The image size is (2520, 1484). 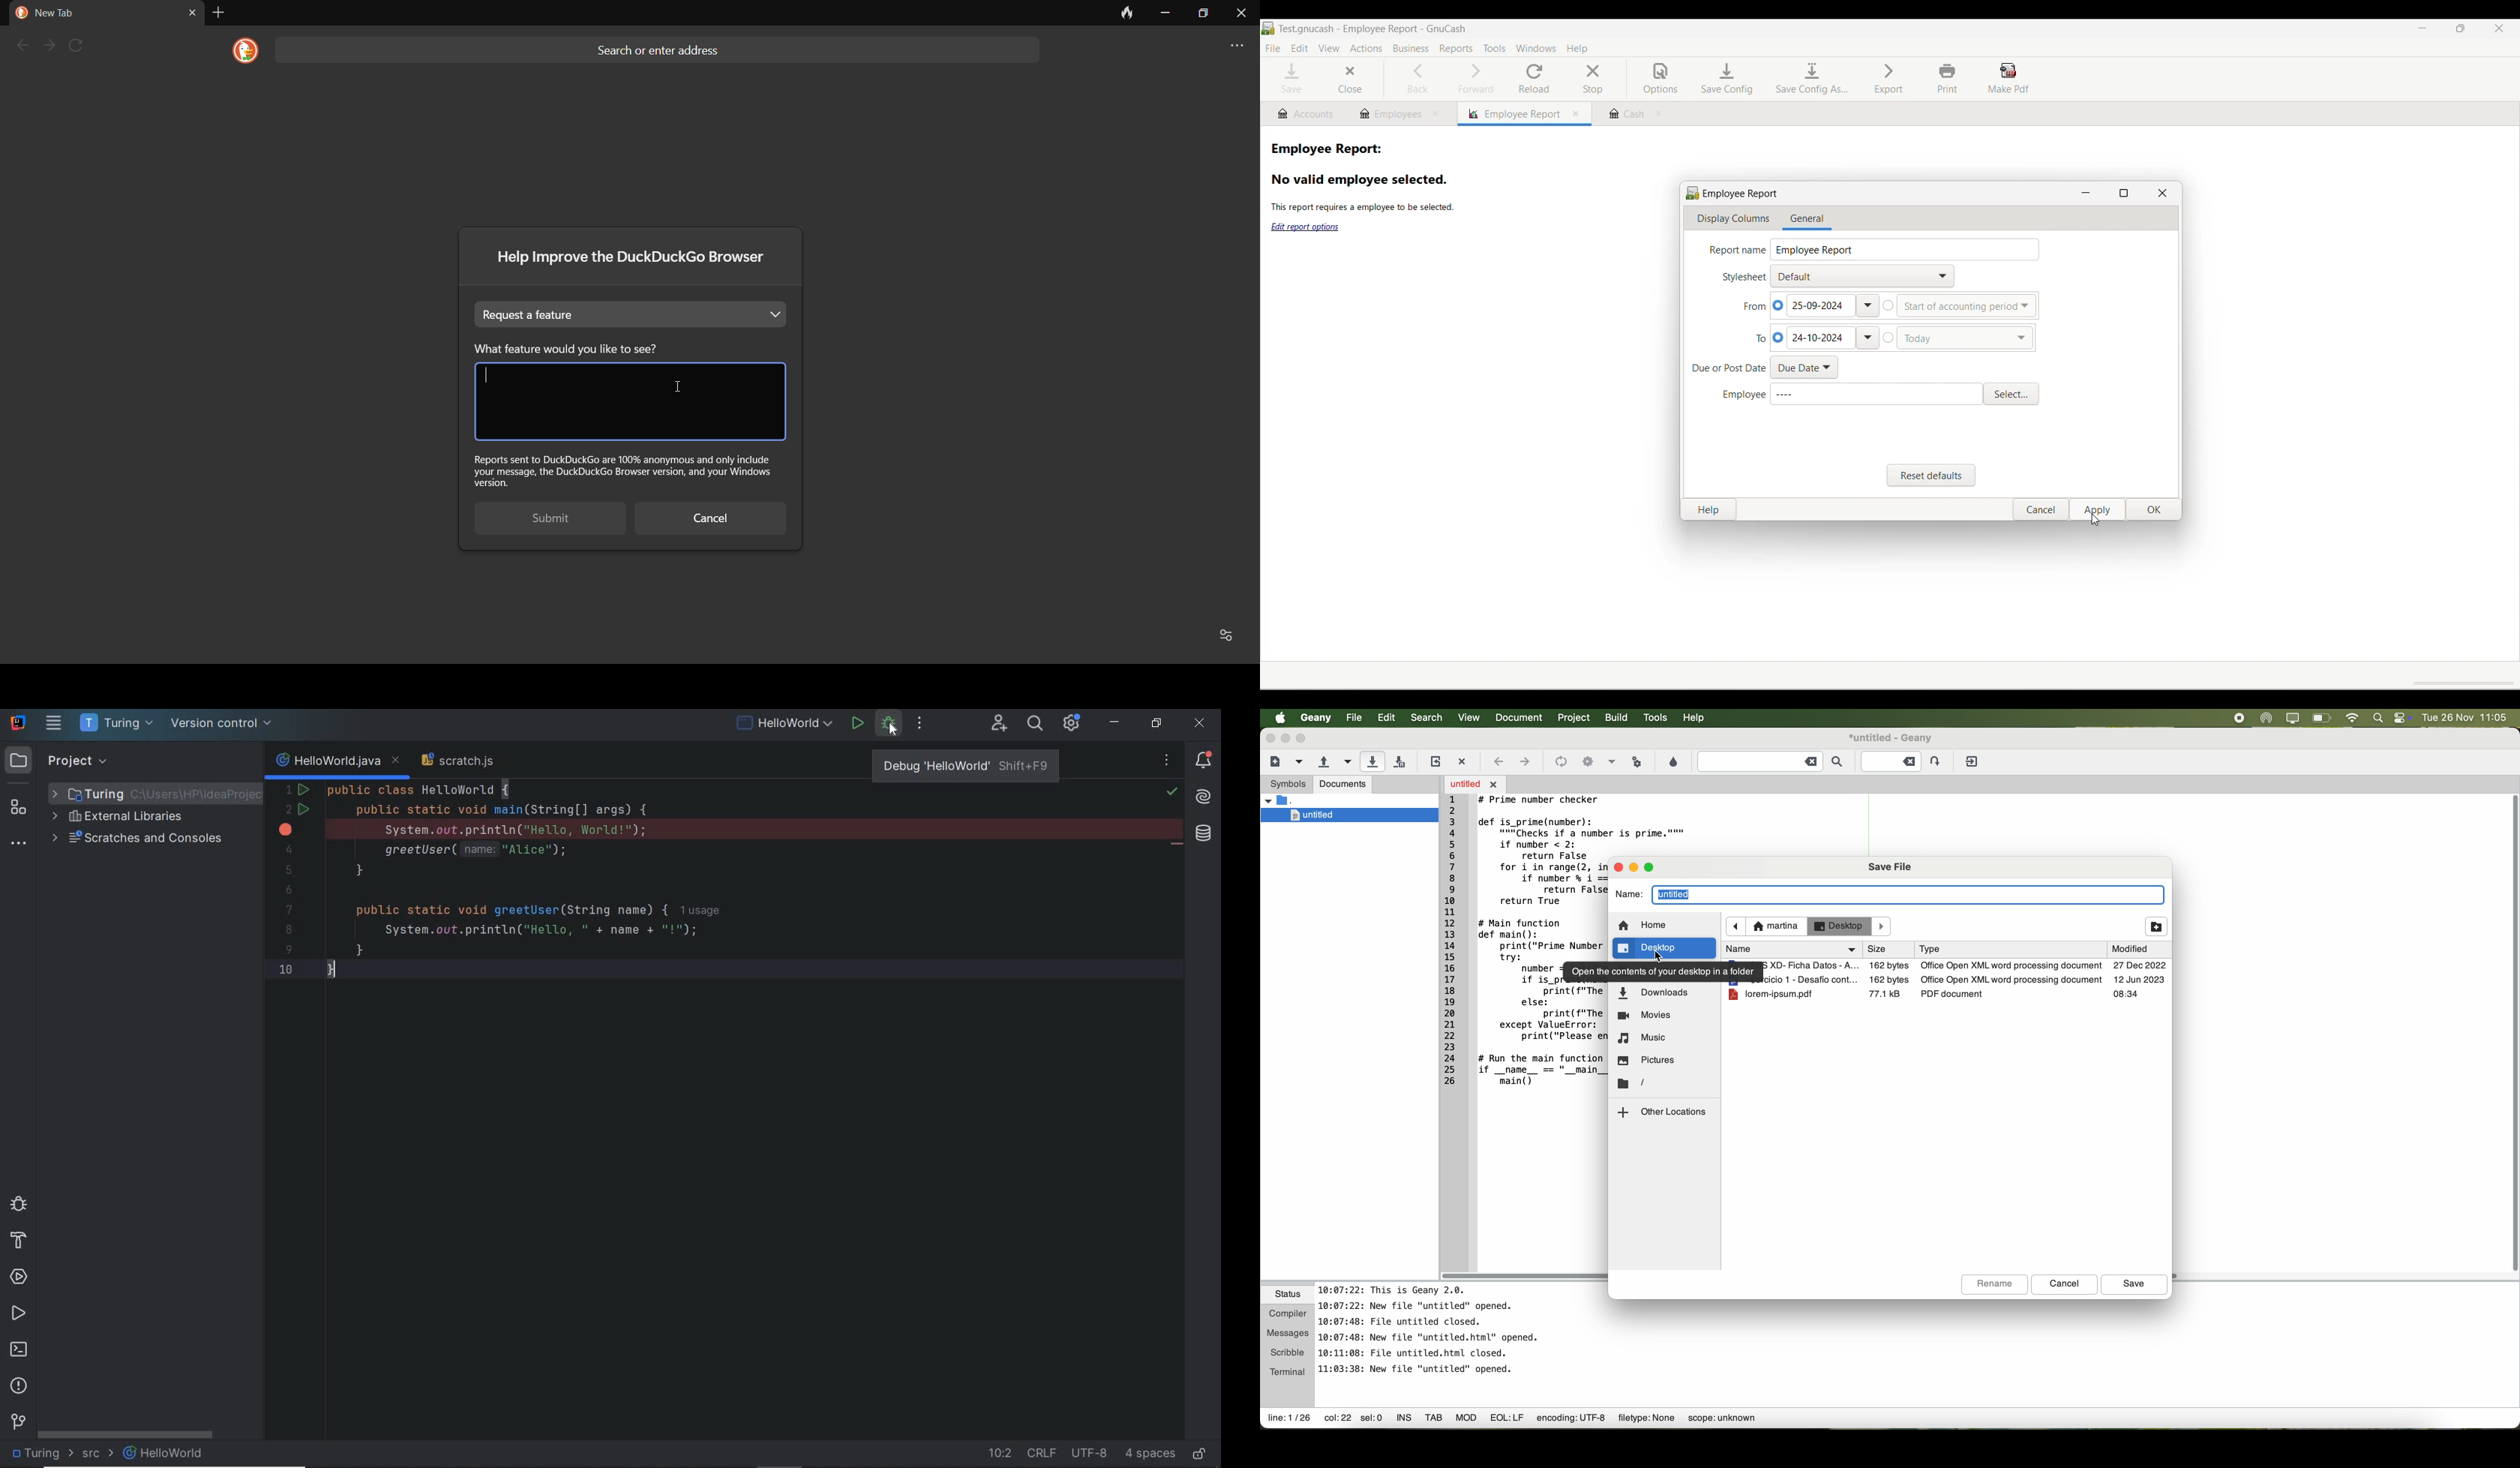 I want to click on maximize Geany, so click(x=1304, y=738).